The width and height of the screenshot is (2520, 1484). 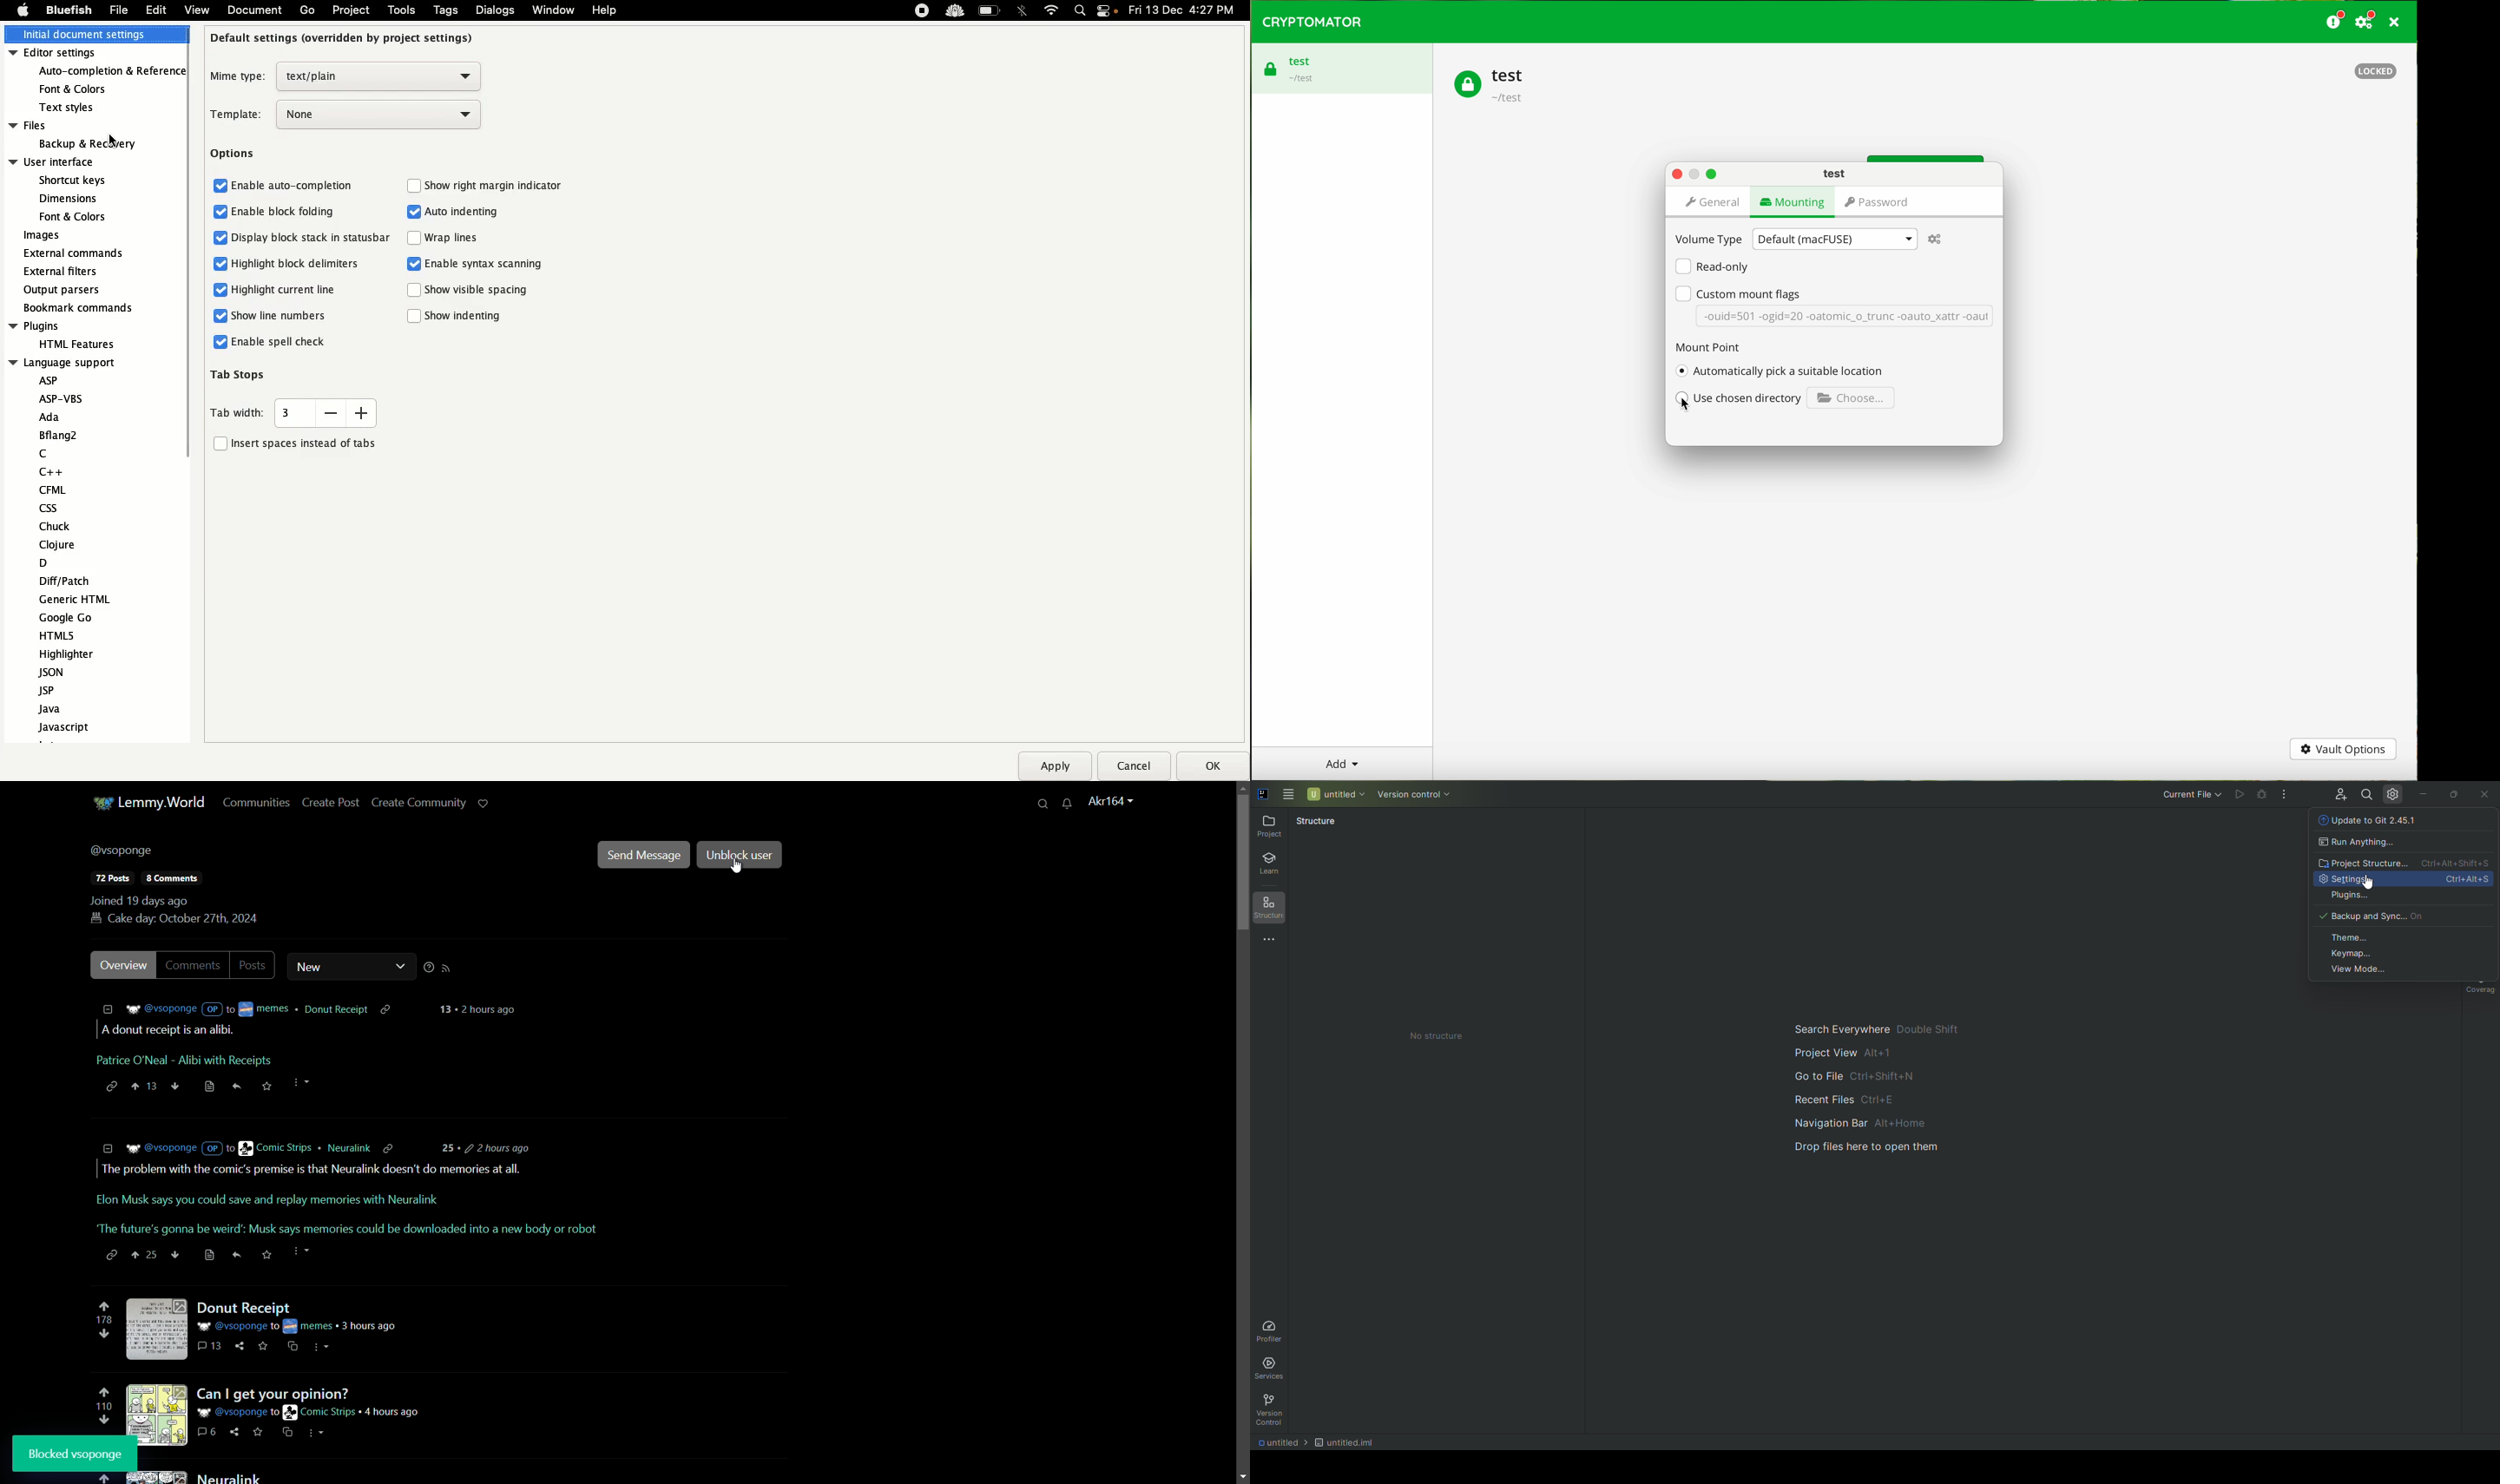 I want to click on number of votes, so click(x=104, y=1408).